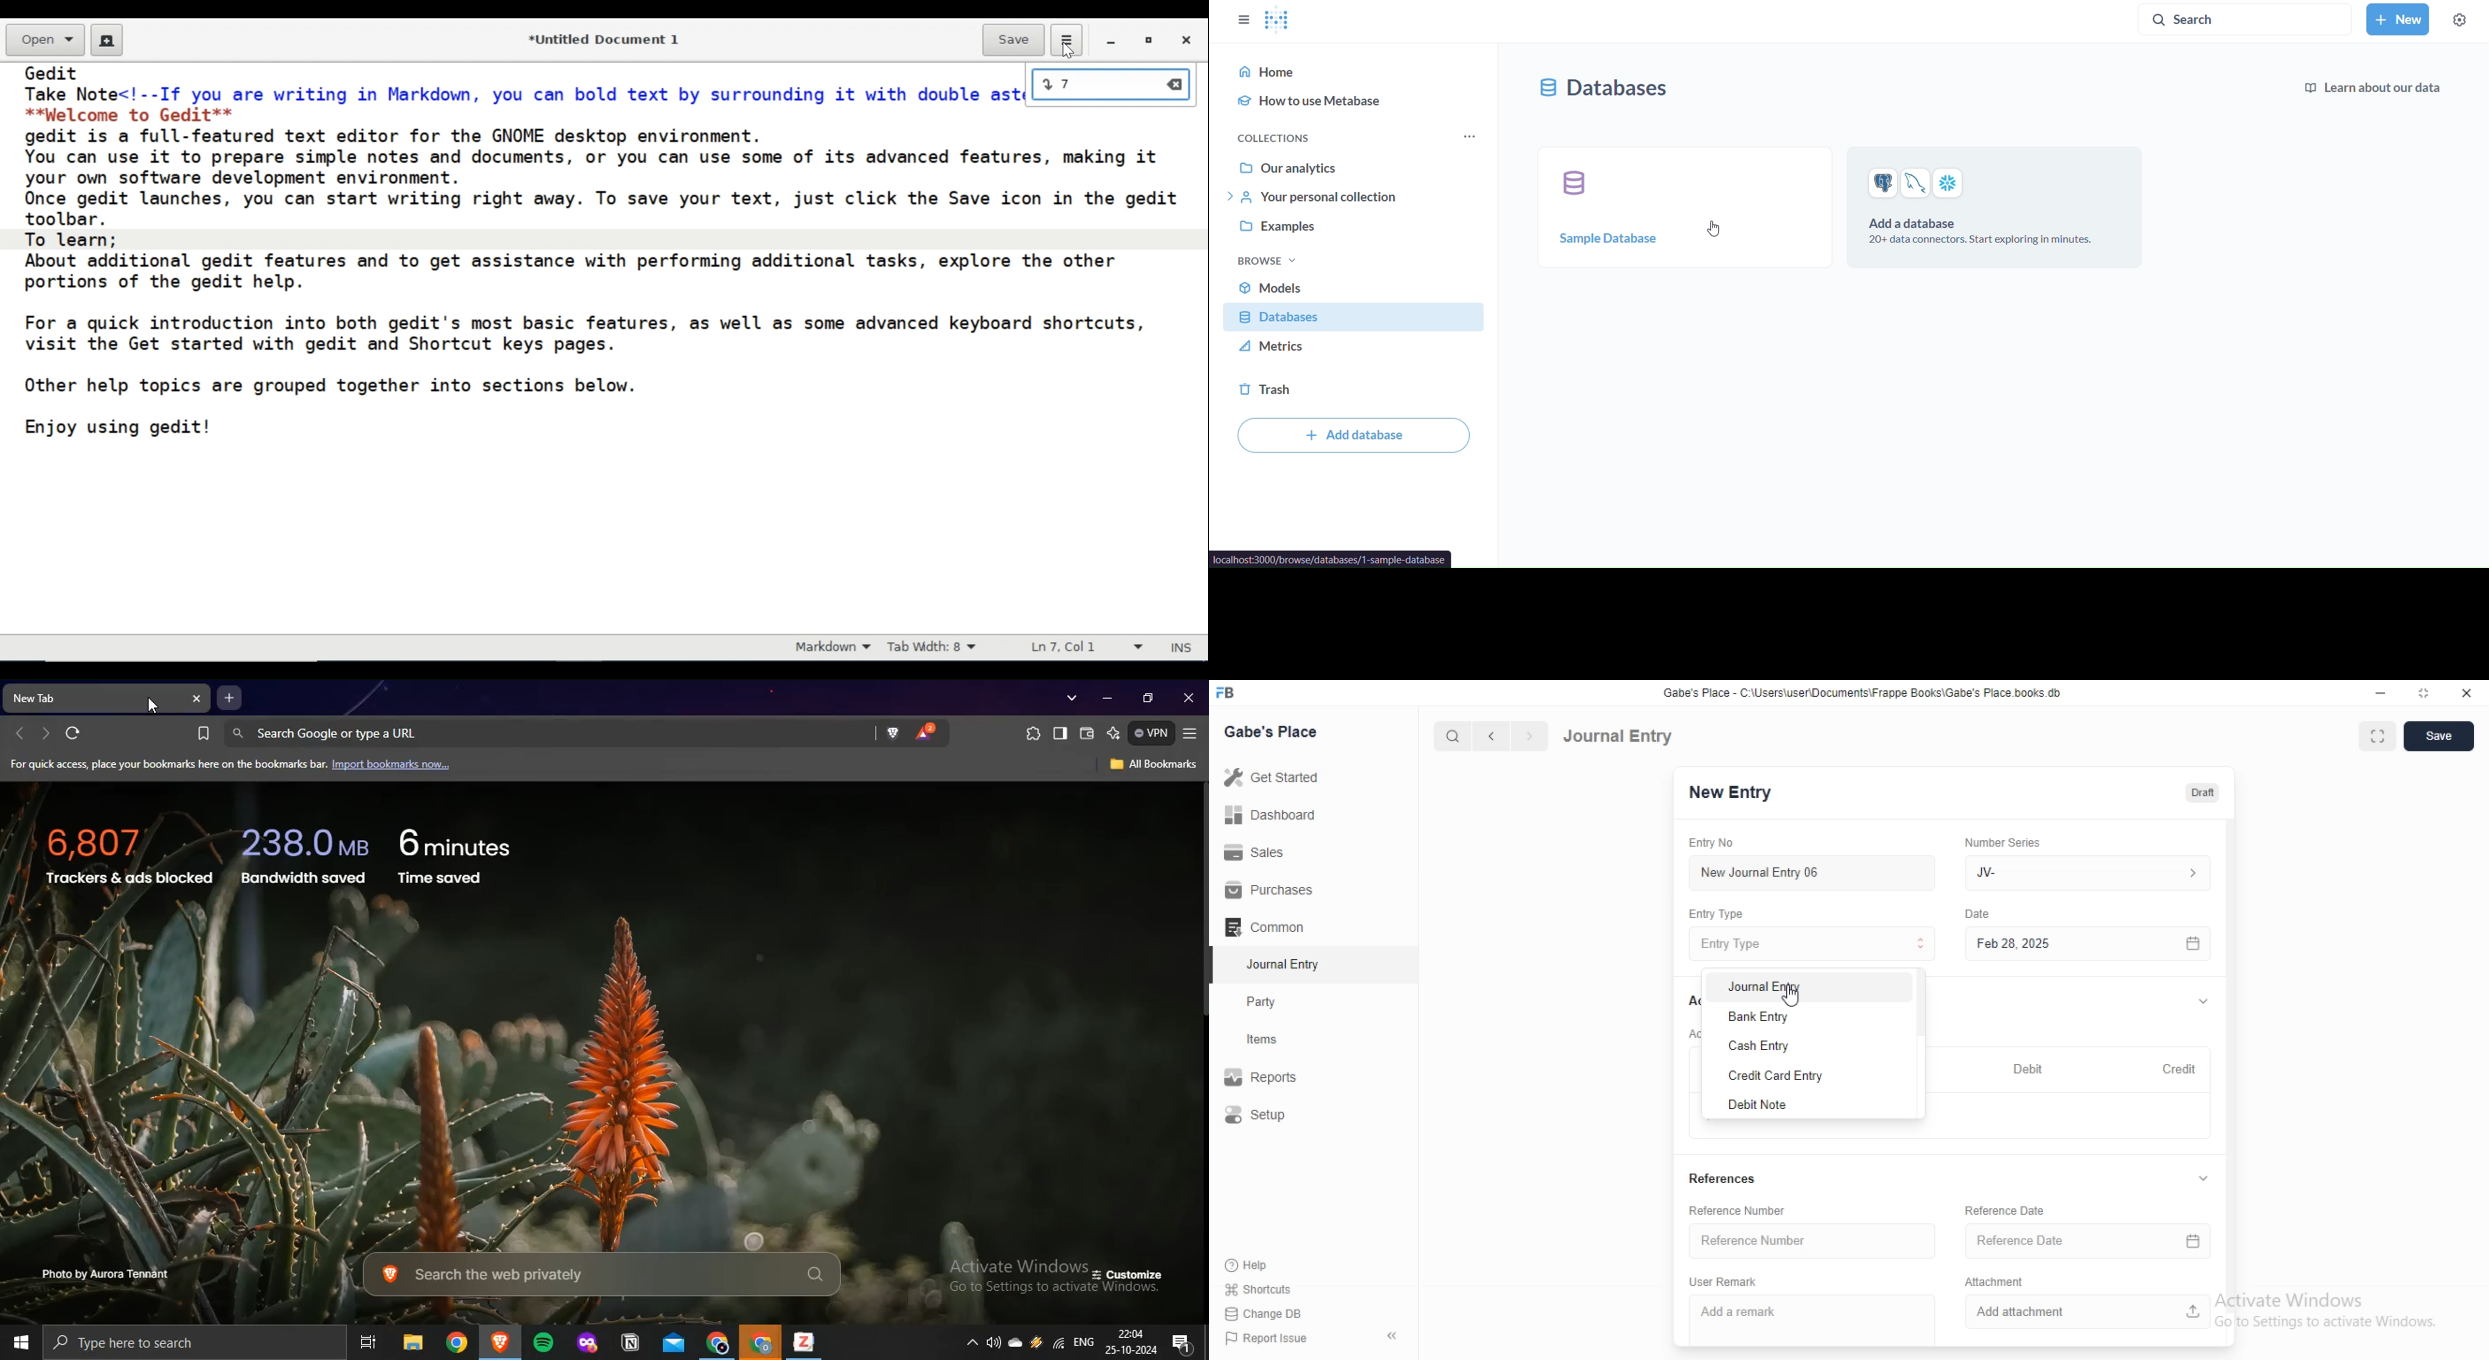 The image size is (2492, 1372). What do you see at coordinates (199, 698) in the screenshot?
I see `close` at bounding box center [199, 698].